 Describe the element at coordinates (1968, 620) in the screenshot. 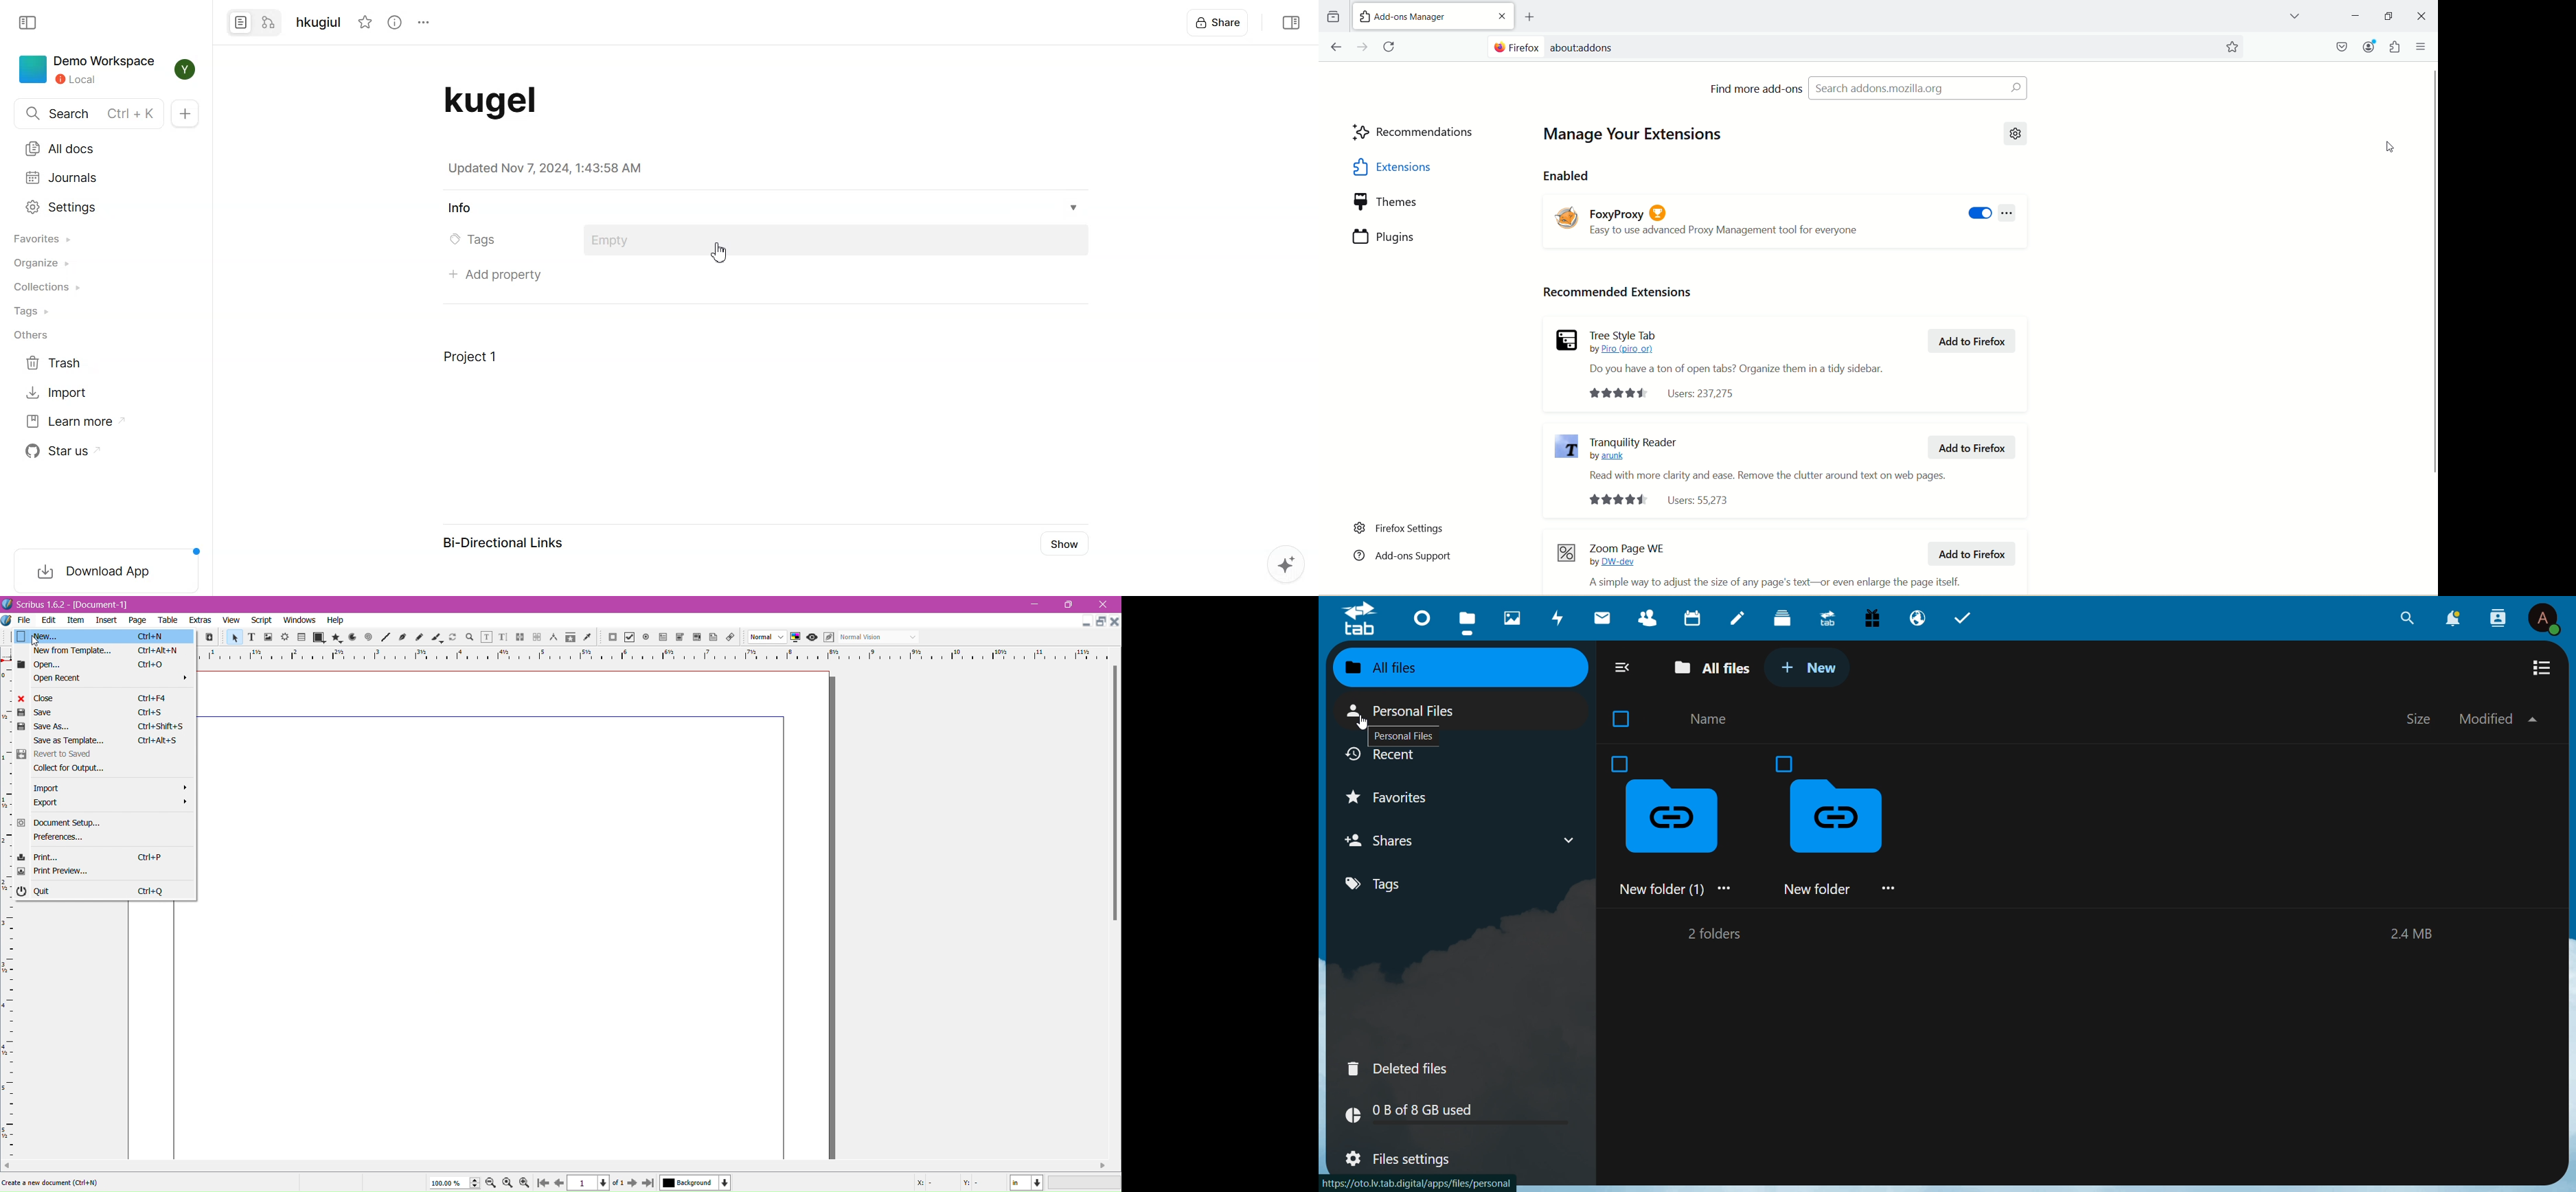

I see `task` at that location.